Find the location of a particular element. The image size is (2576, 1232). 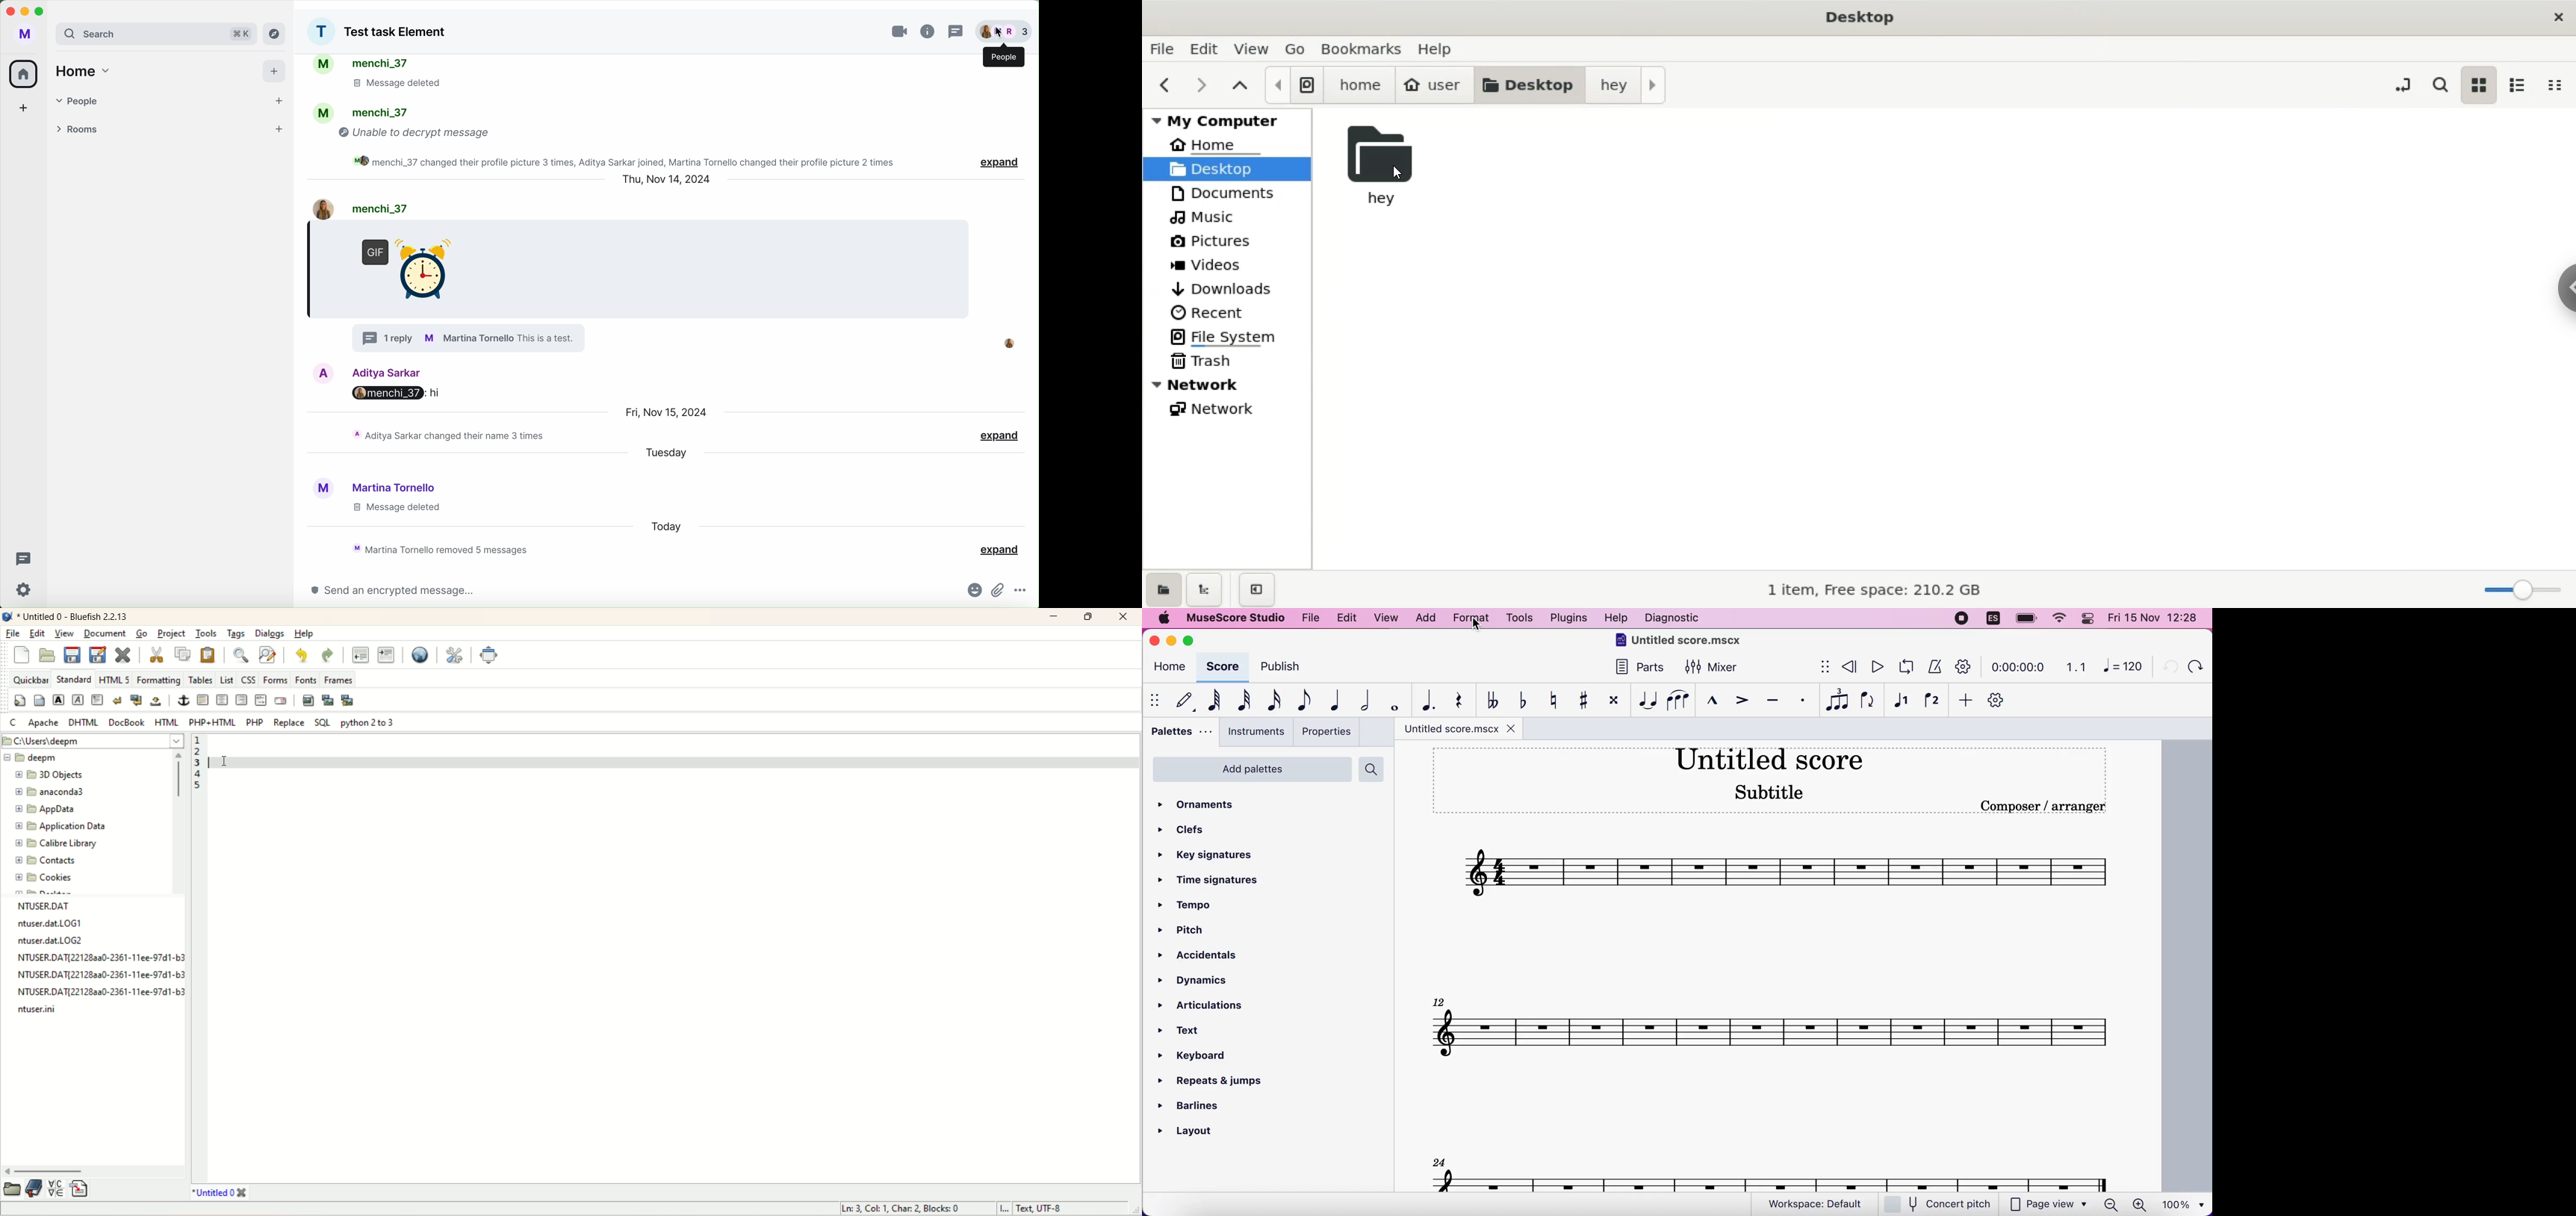

show treeview is located at coordinates (1205, 589).